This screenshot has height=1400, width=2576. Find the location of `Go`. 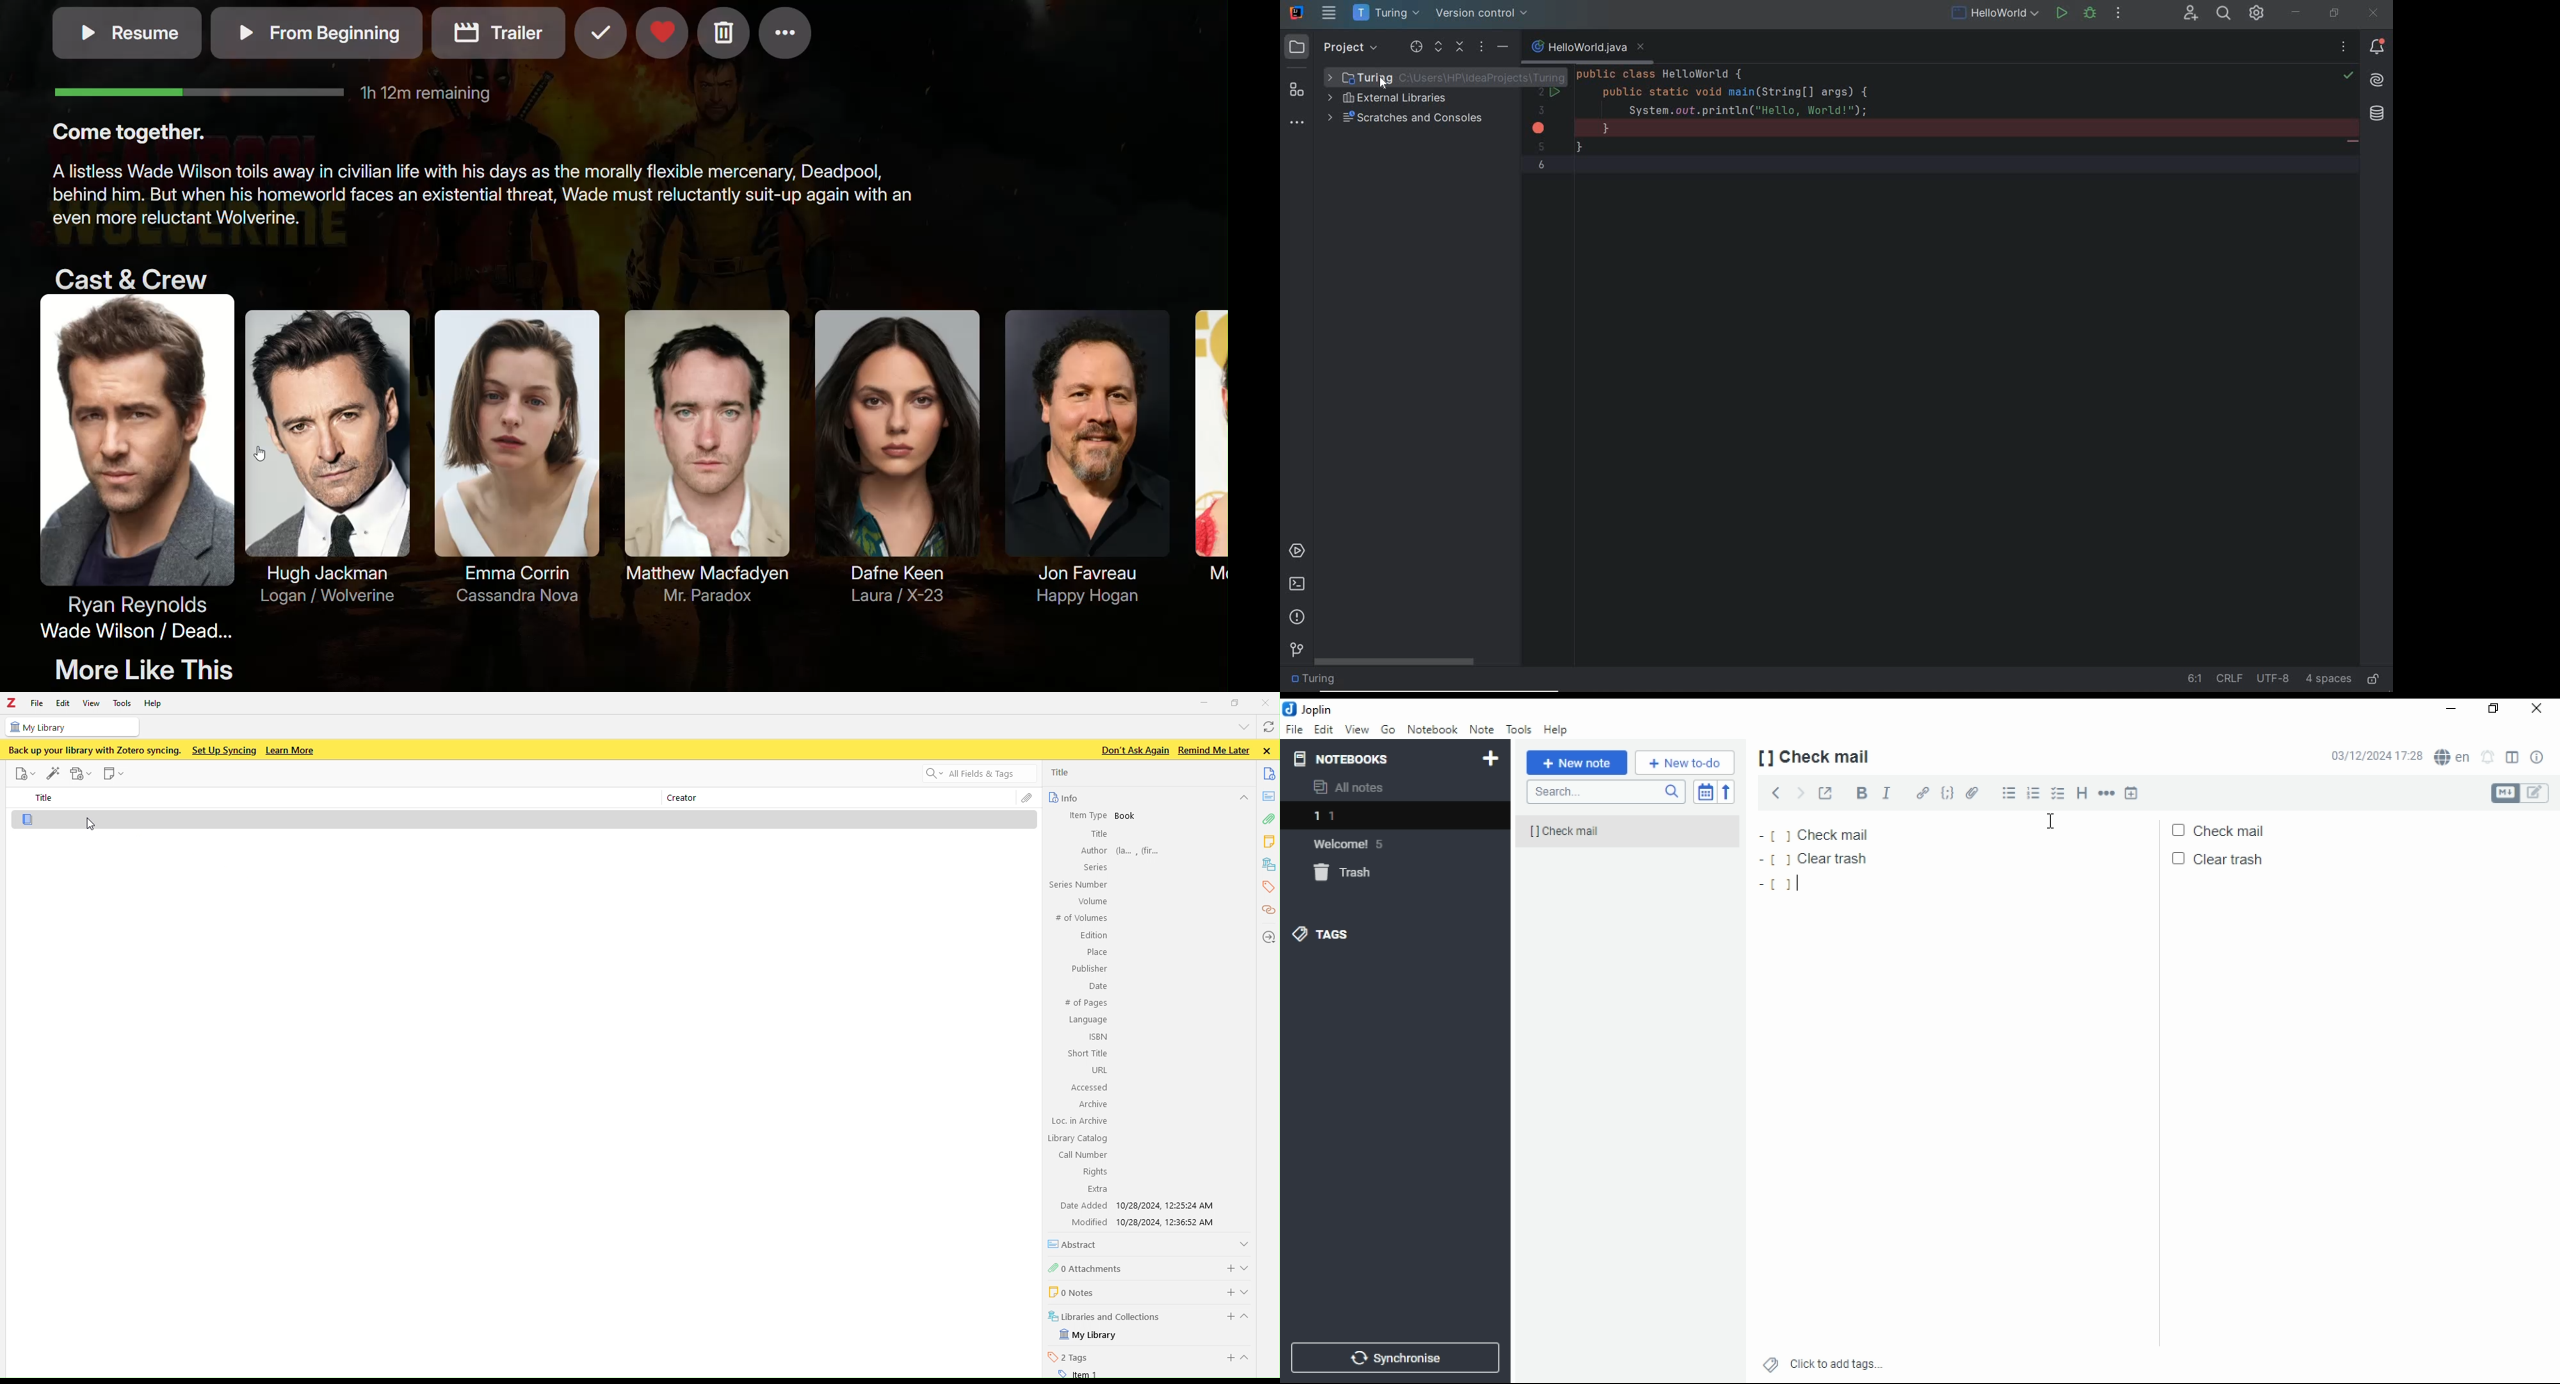

Go is located at coordinates (1388, 728).